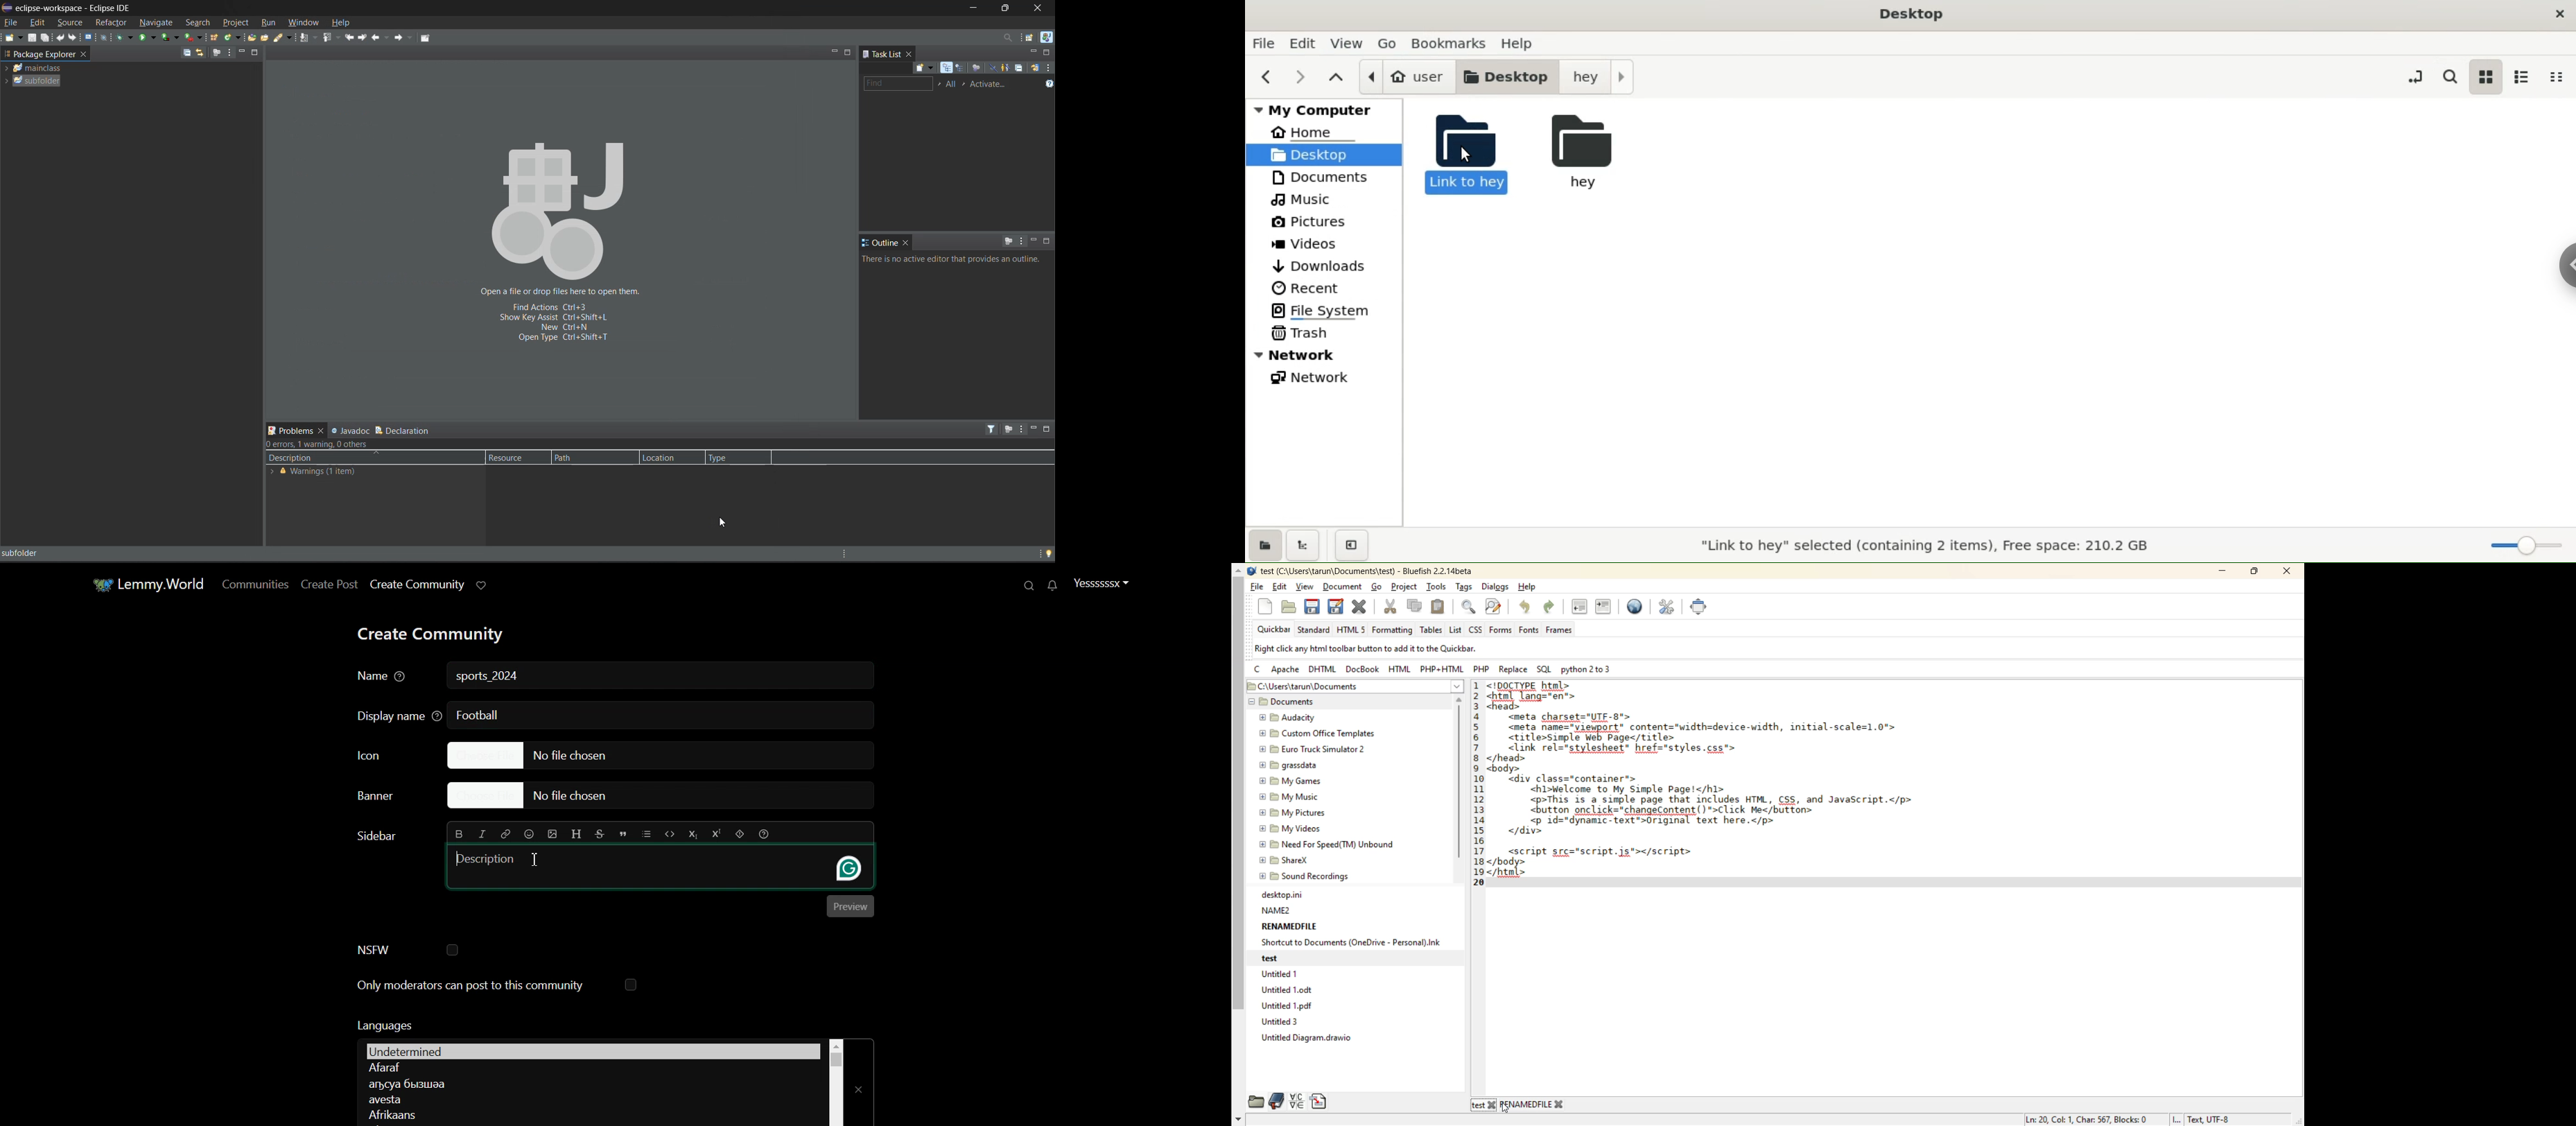 The image size is (2576, 1148). Describe the element at coordinates (1392, 649) in the screenshot. I see `metadata` at that location.